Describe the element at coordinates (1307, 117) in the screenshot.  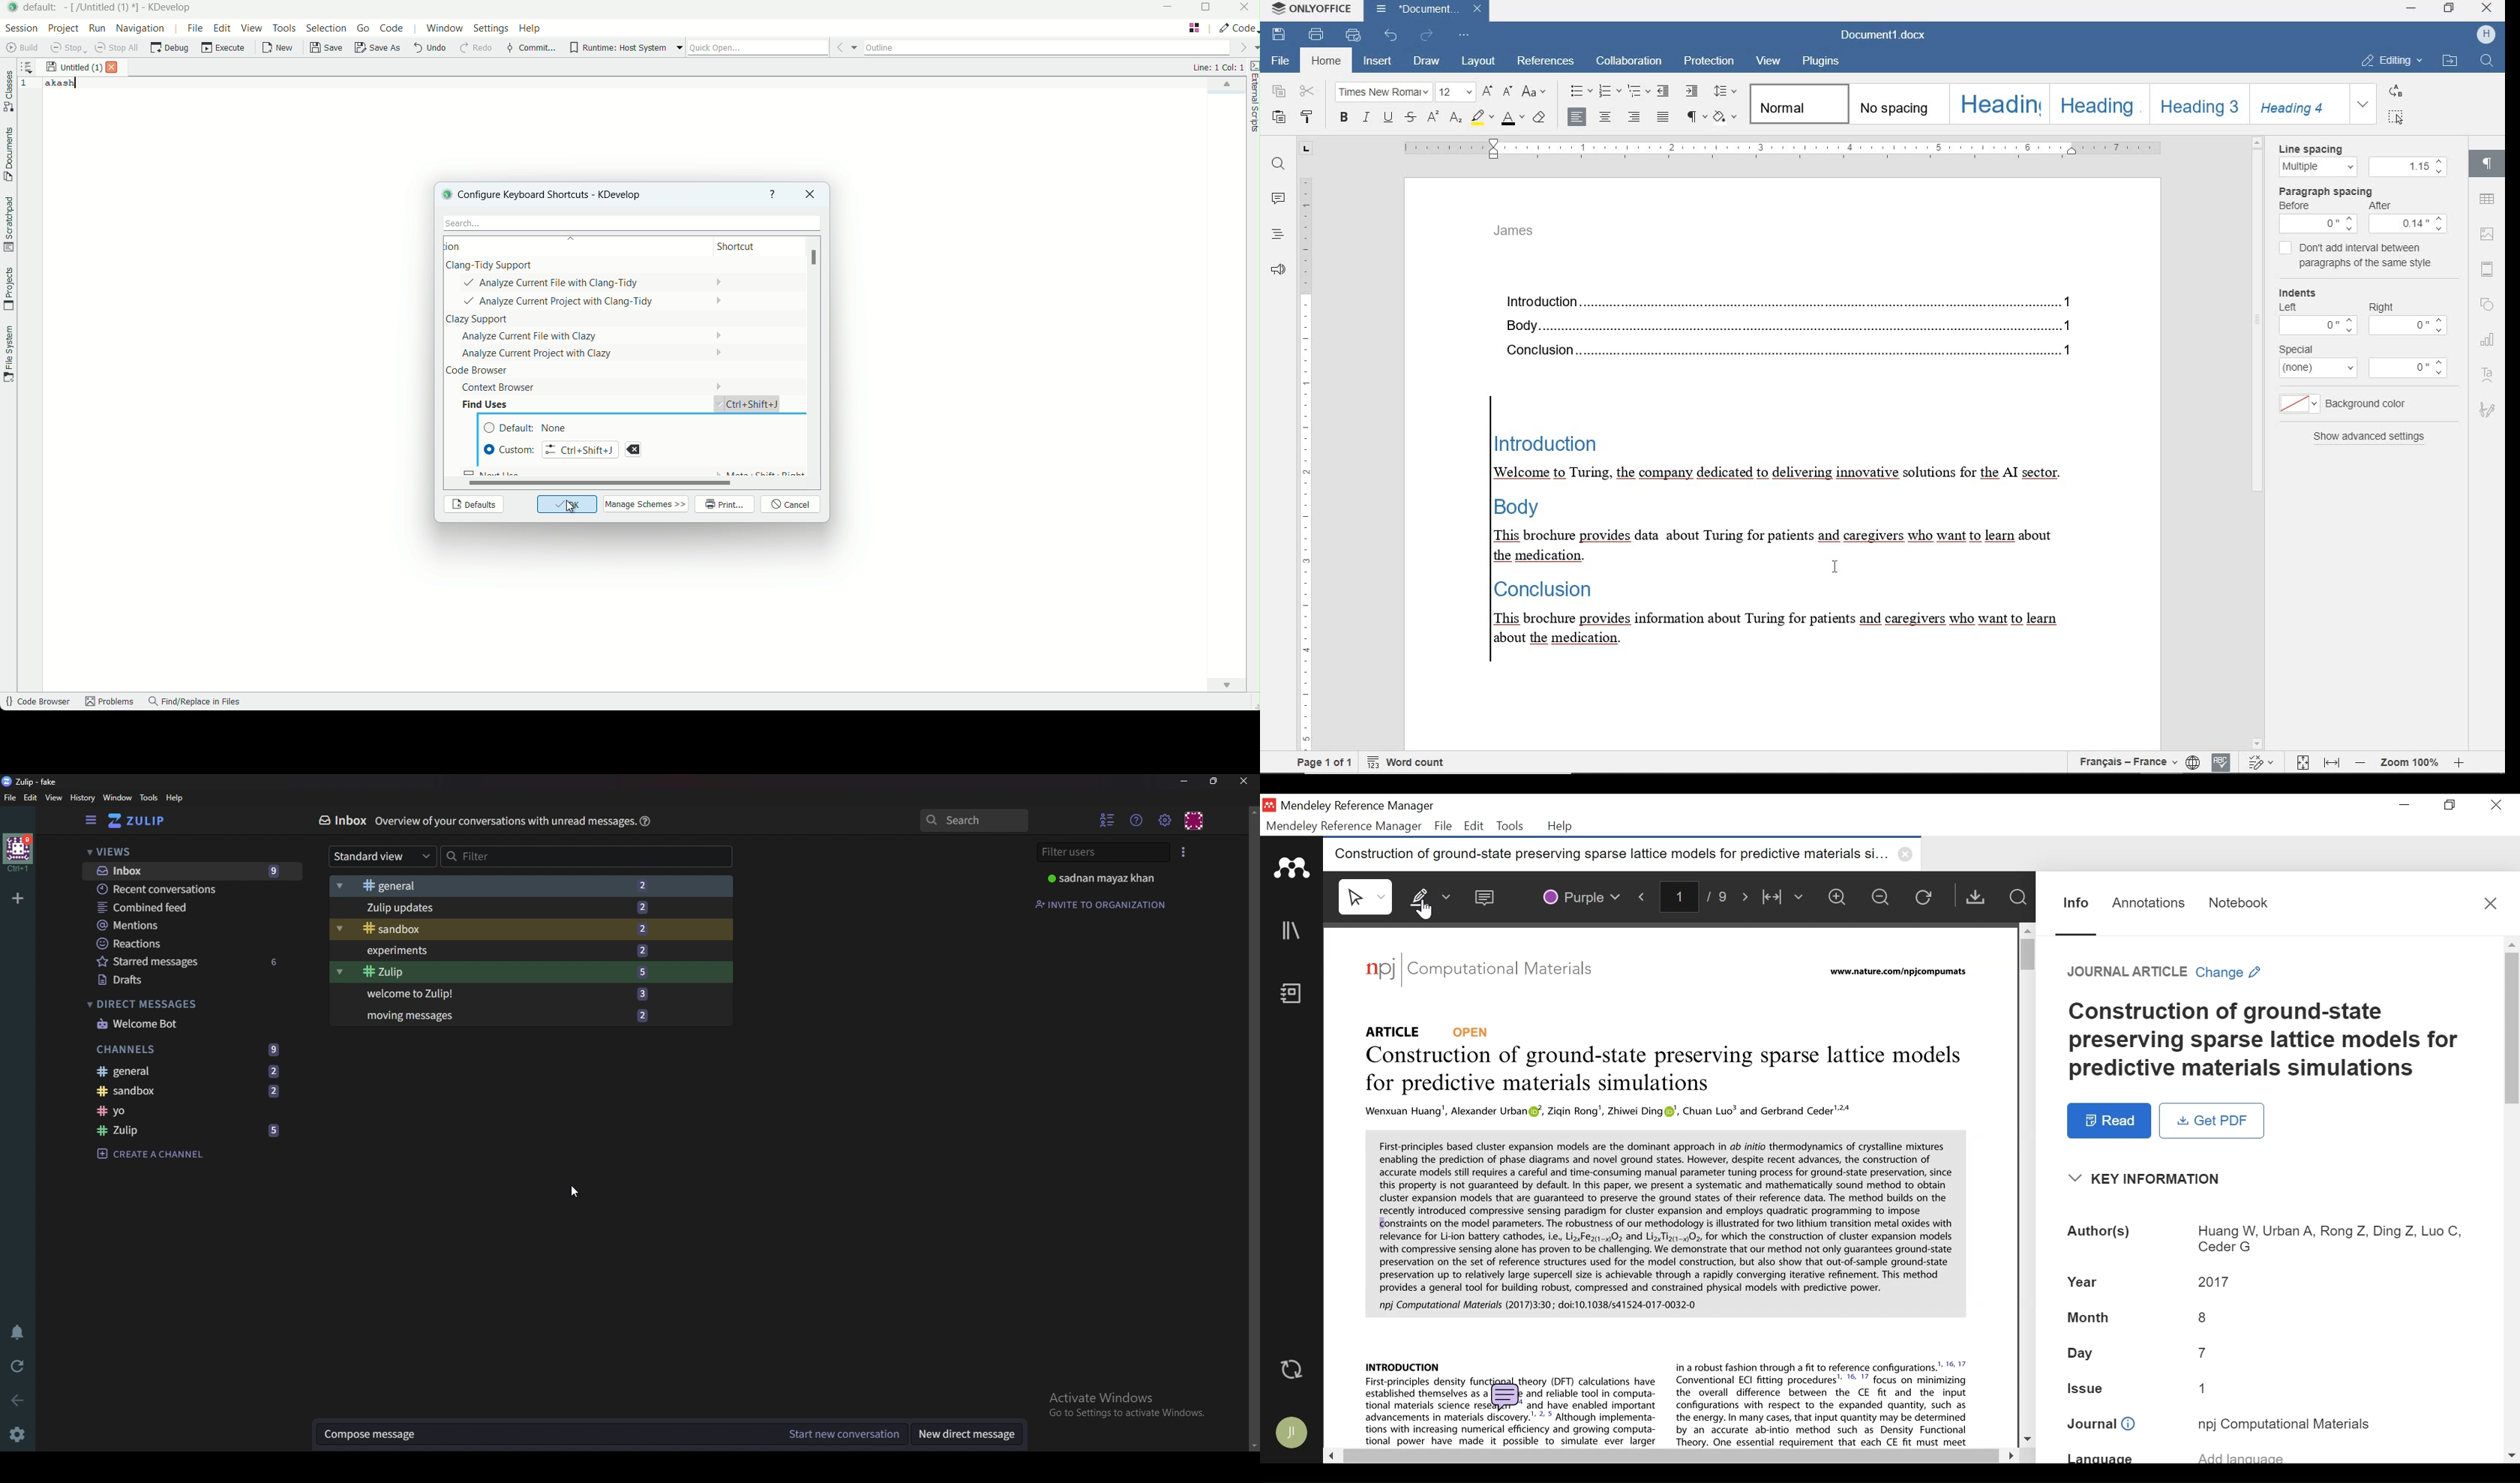
I see `copy style` at that location.